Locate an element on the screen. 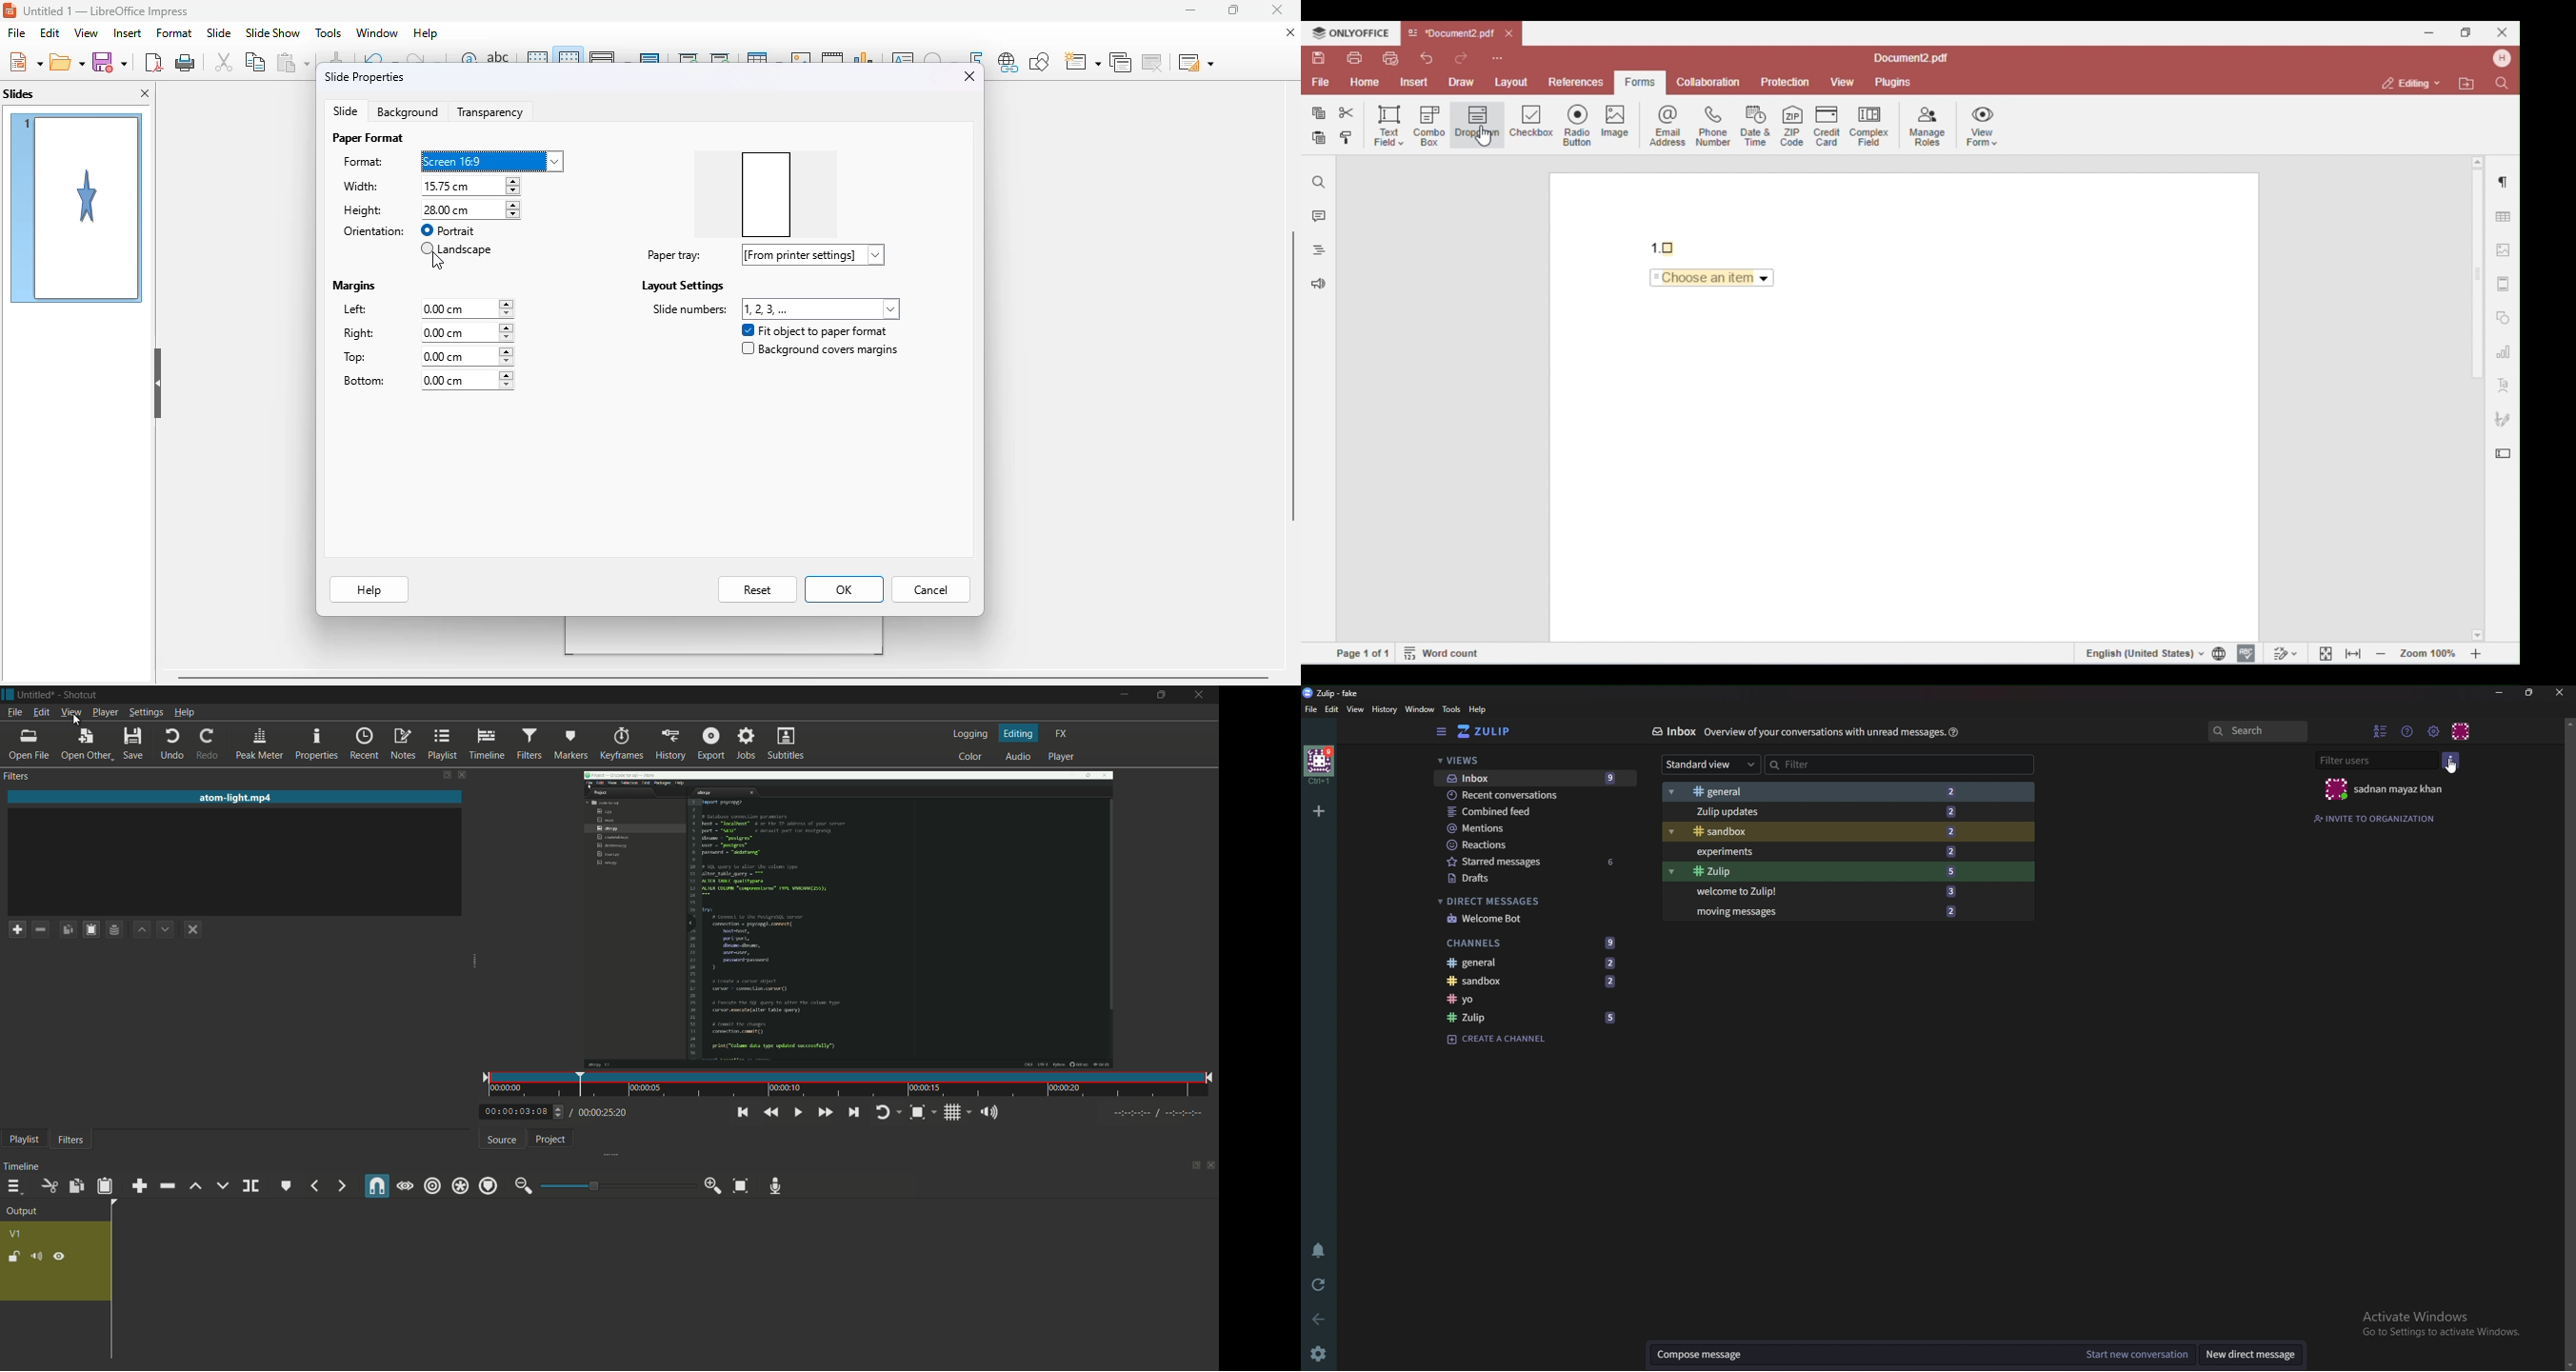 The width and height of the screenshot is (2576, 1372). close pane is located at coordinates (145, 93).